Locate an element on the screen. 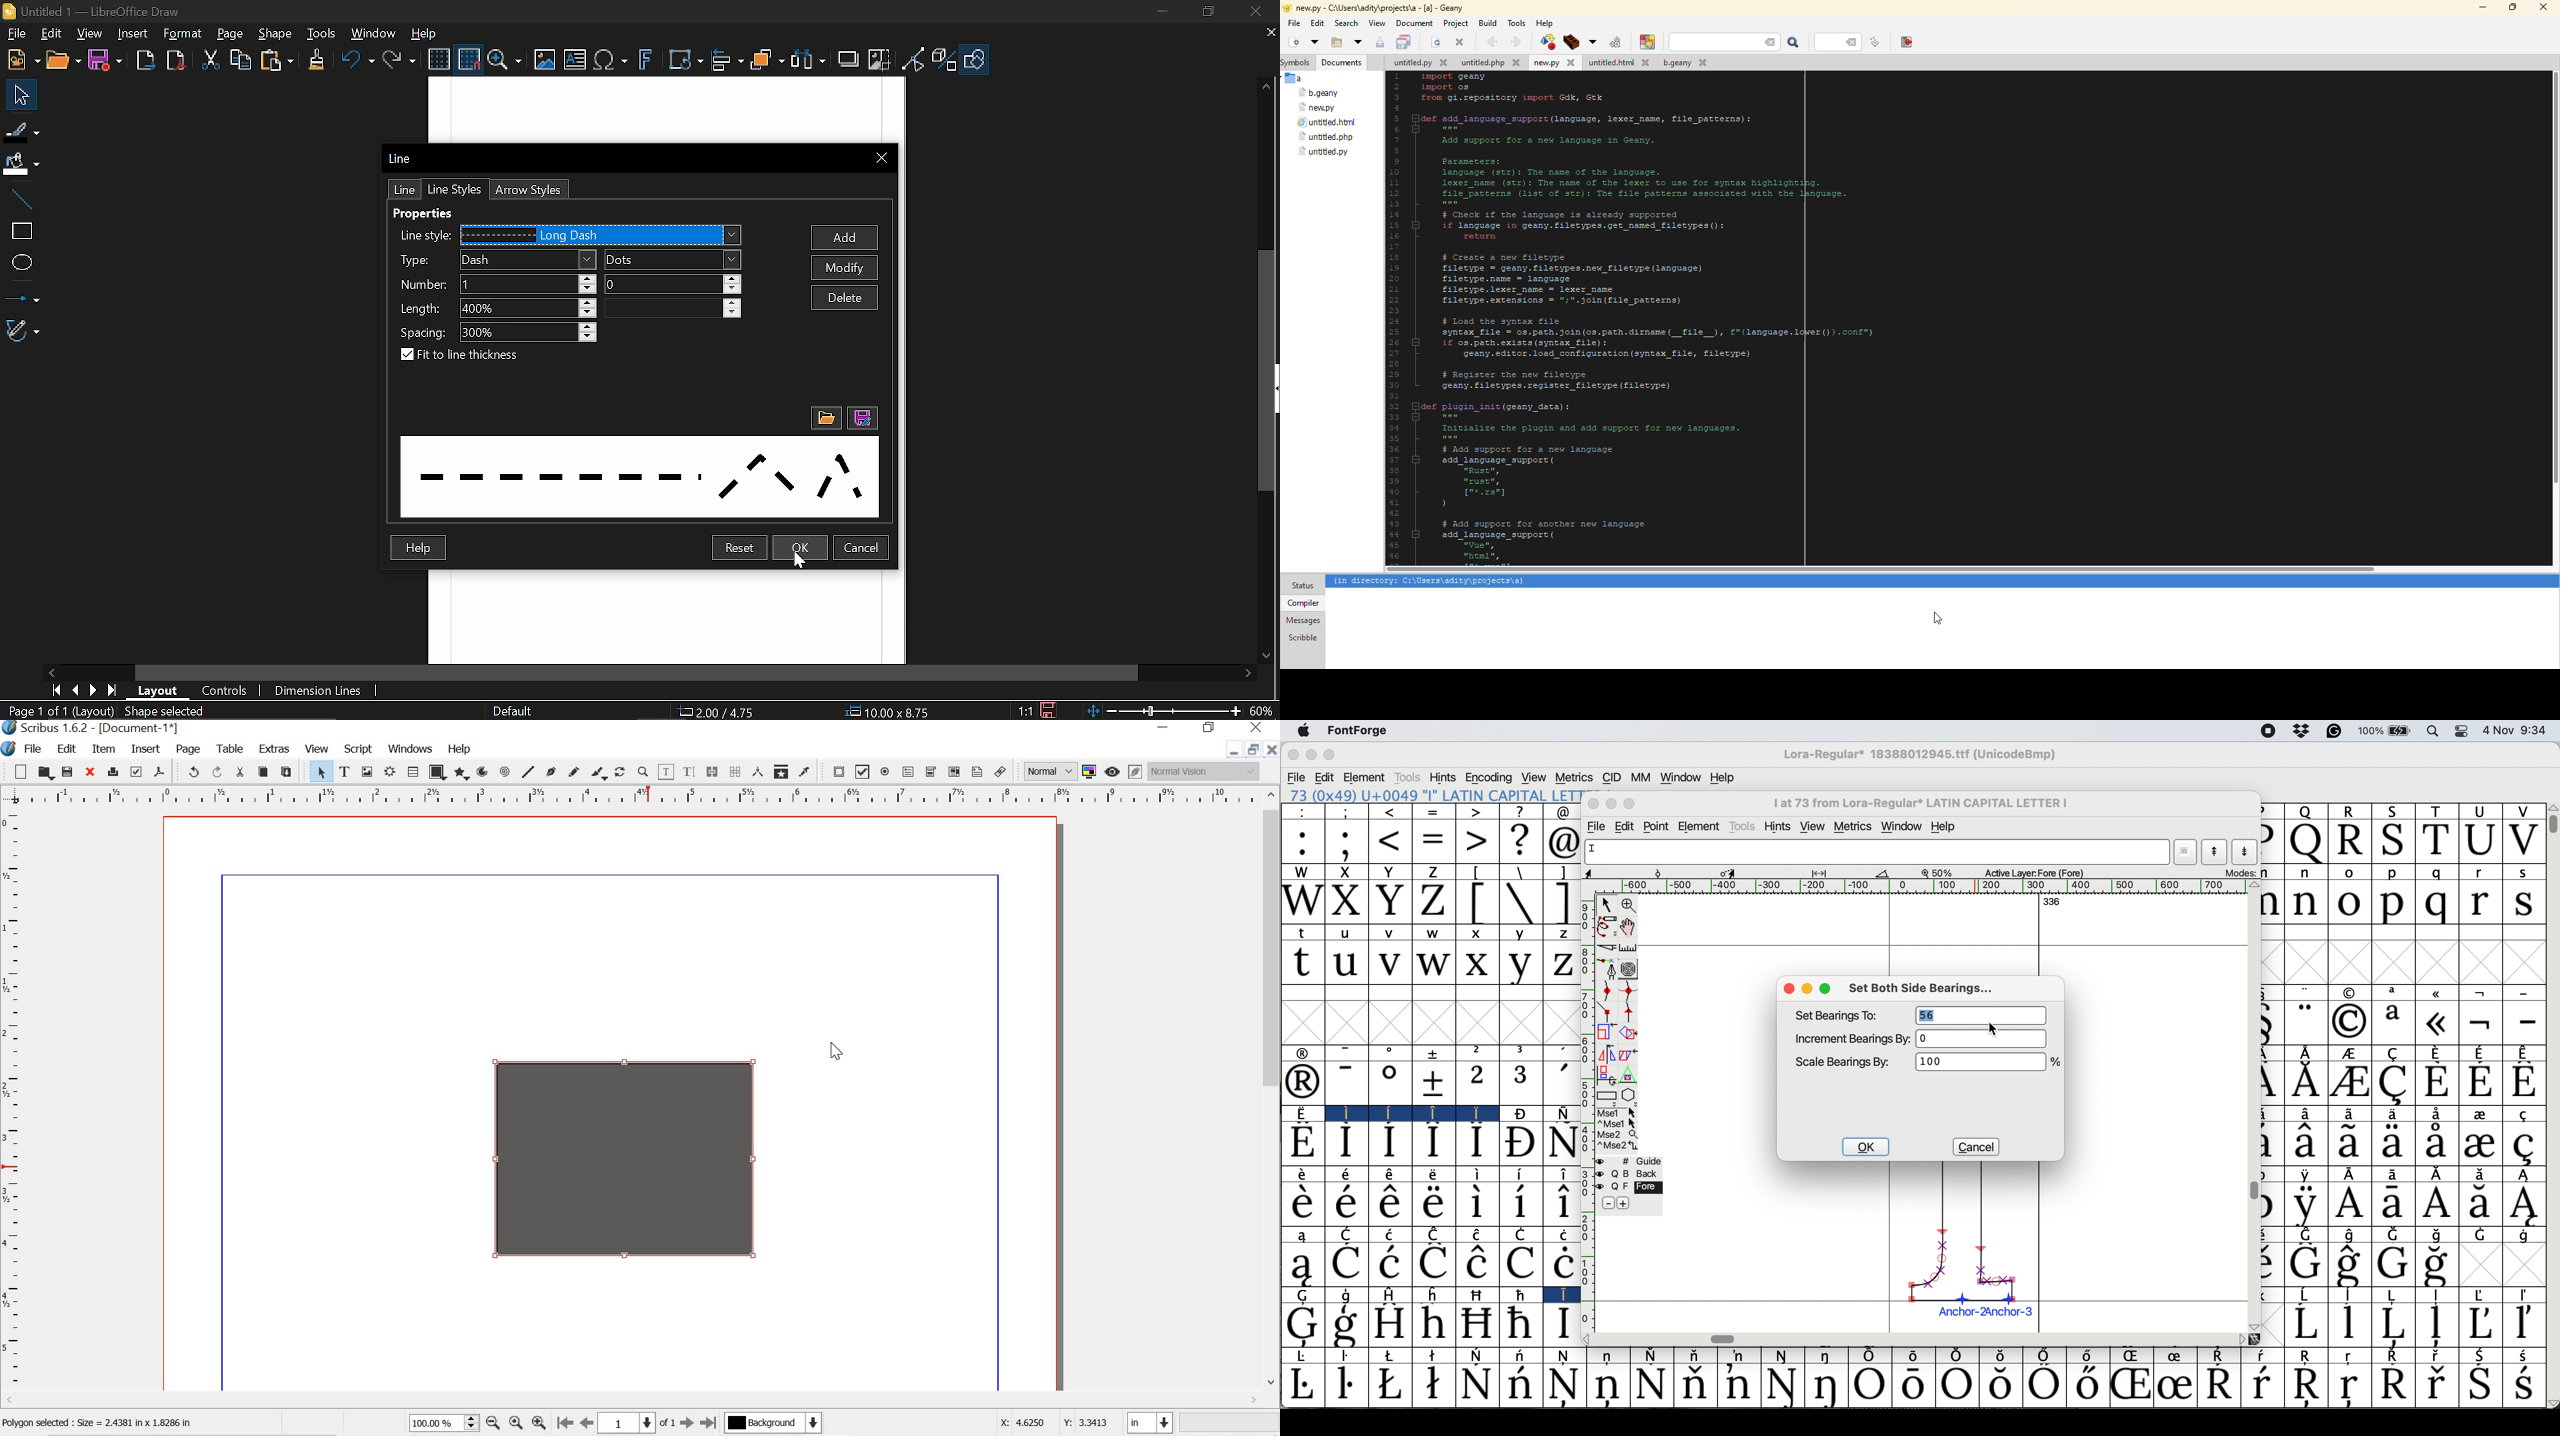 This screenshot has width=2576, height=1456. Zoom is located at coordinates (505, 60).